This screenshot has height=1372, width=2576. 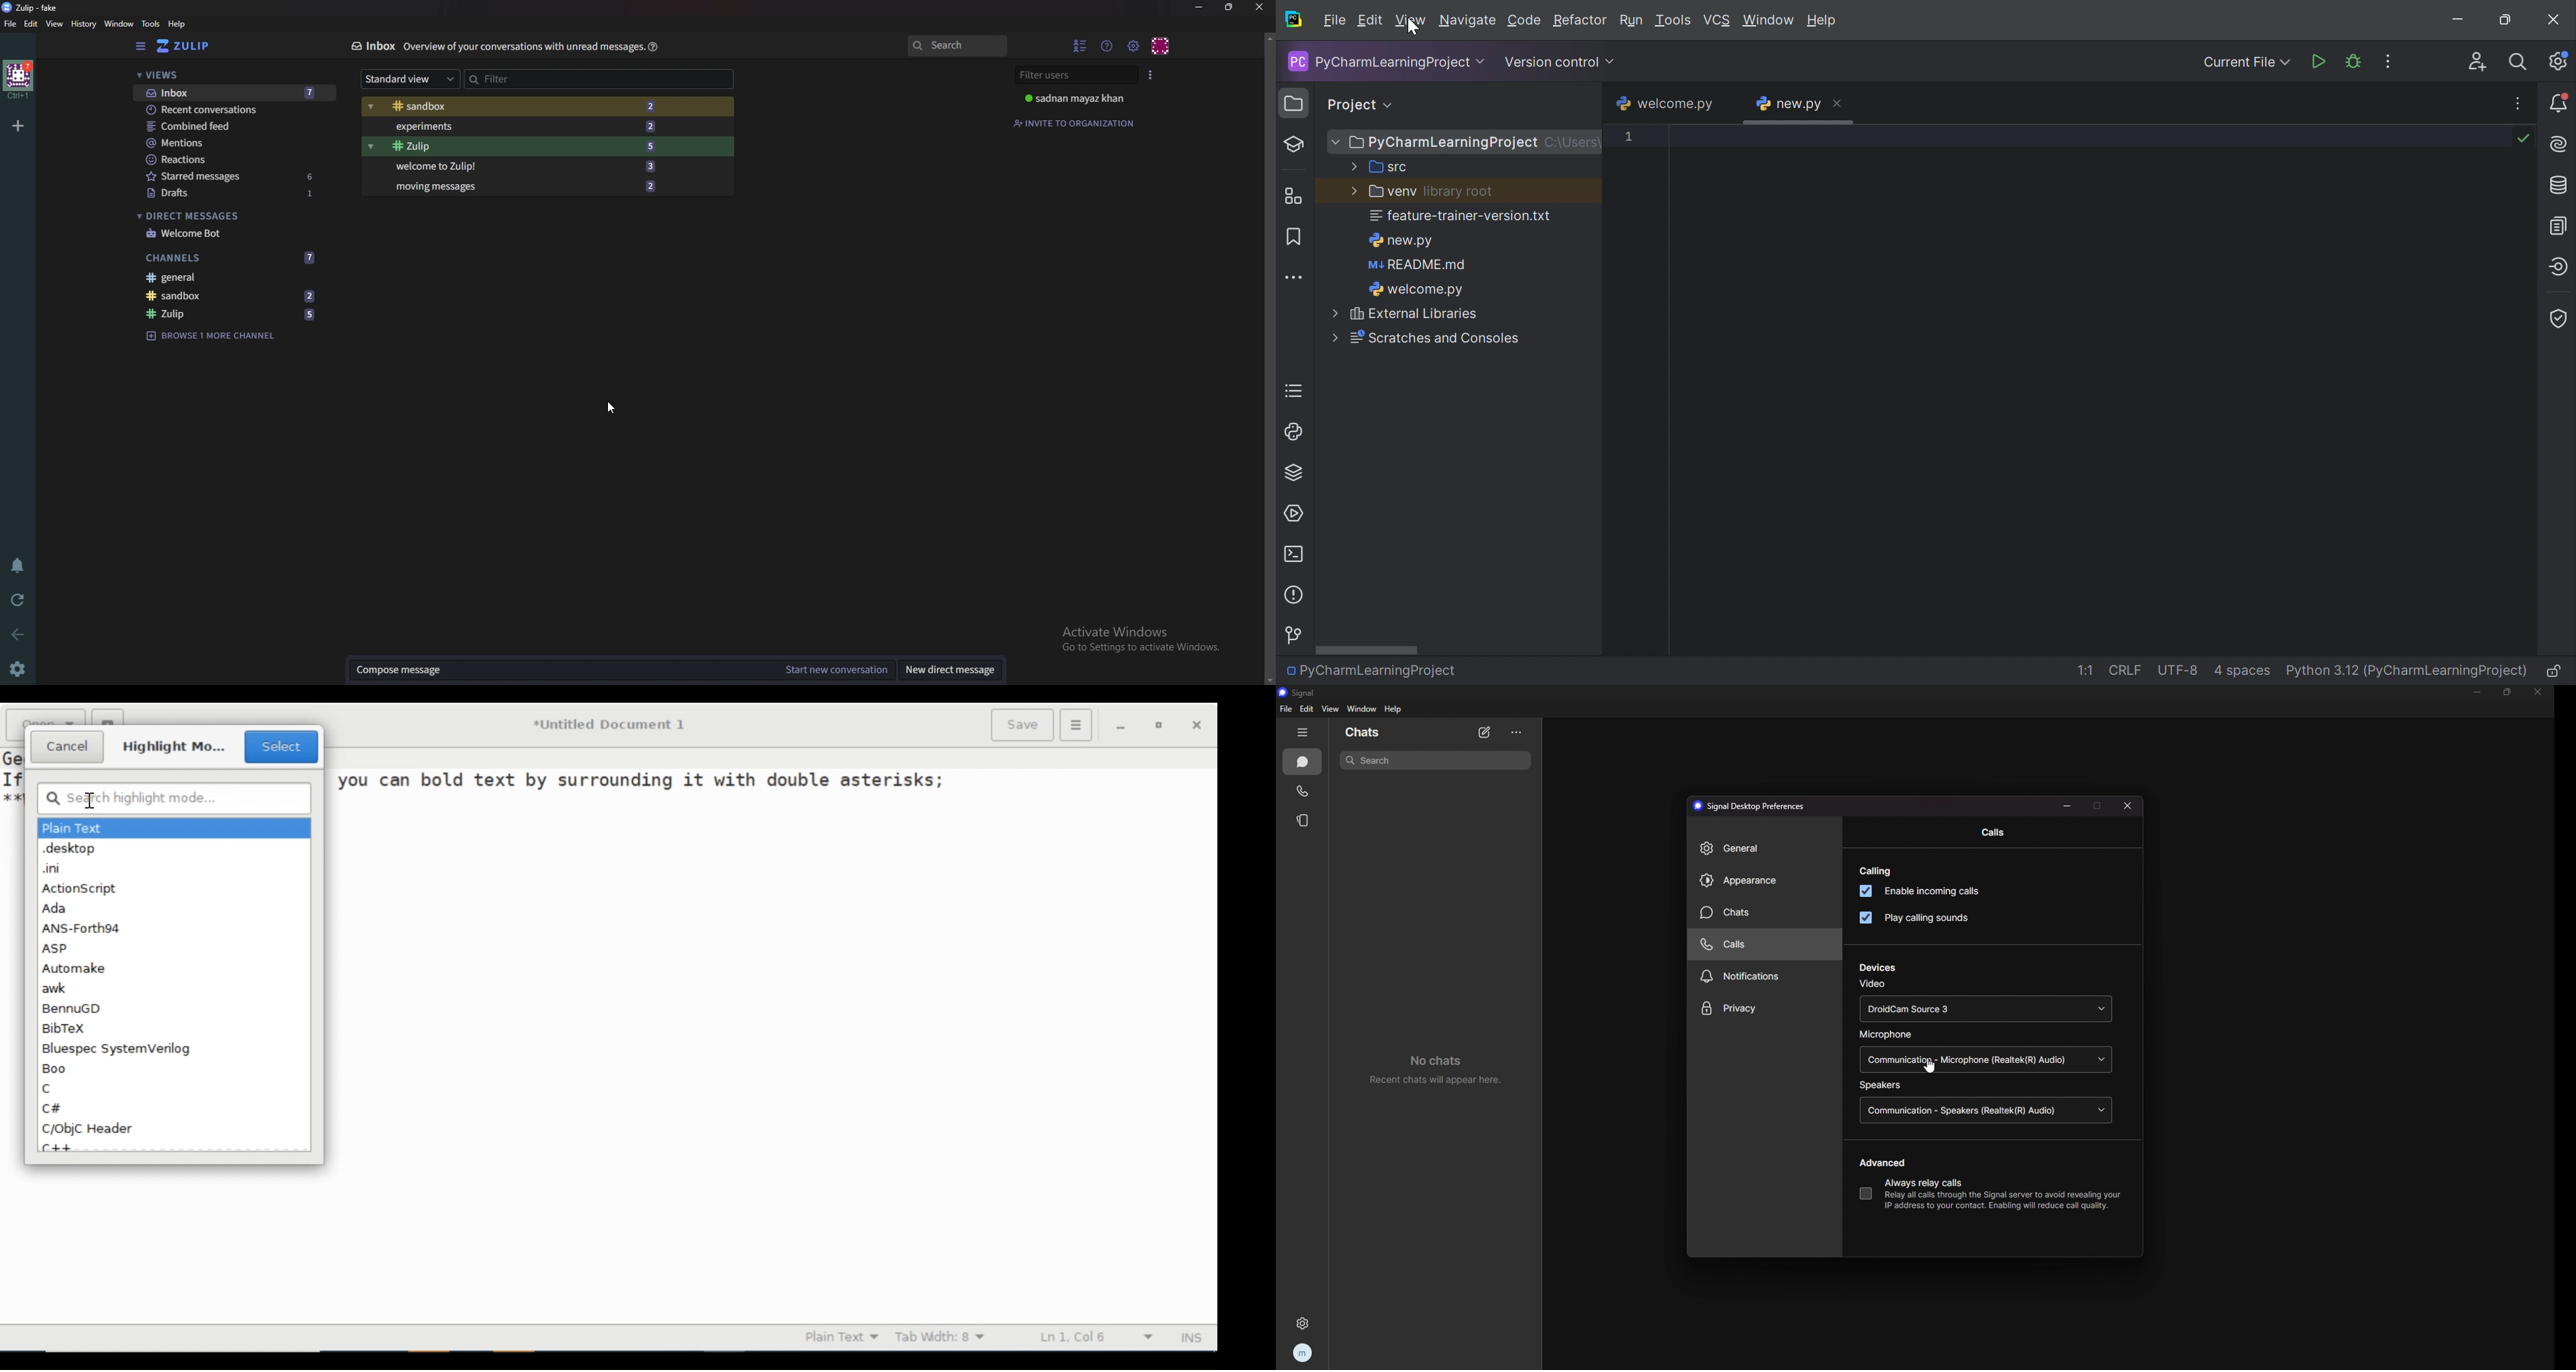 I want to click on help menu, so click(x=1108, y=47).